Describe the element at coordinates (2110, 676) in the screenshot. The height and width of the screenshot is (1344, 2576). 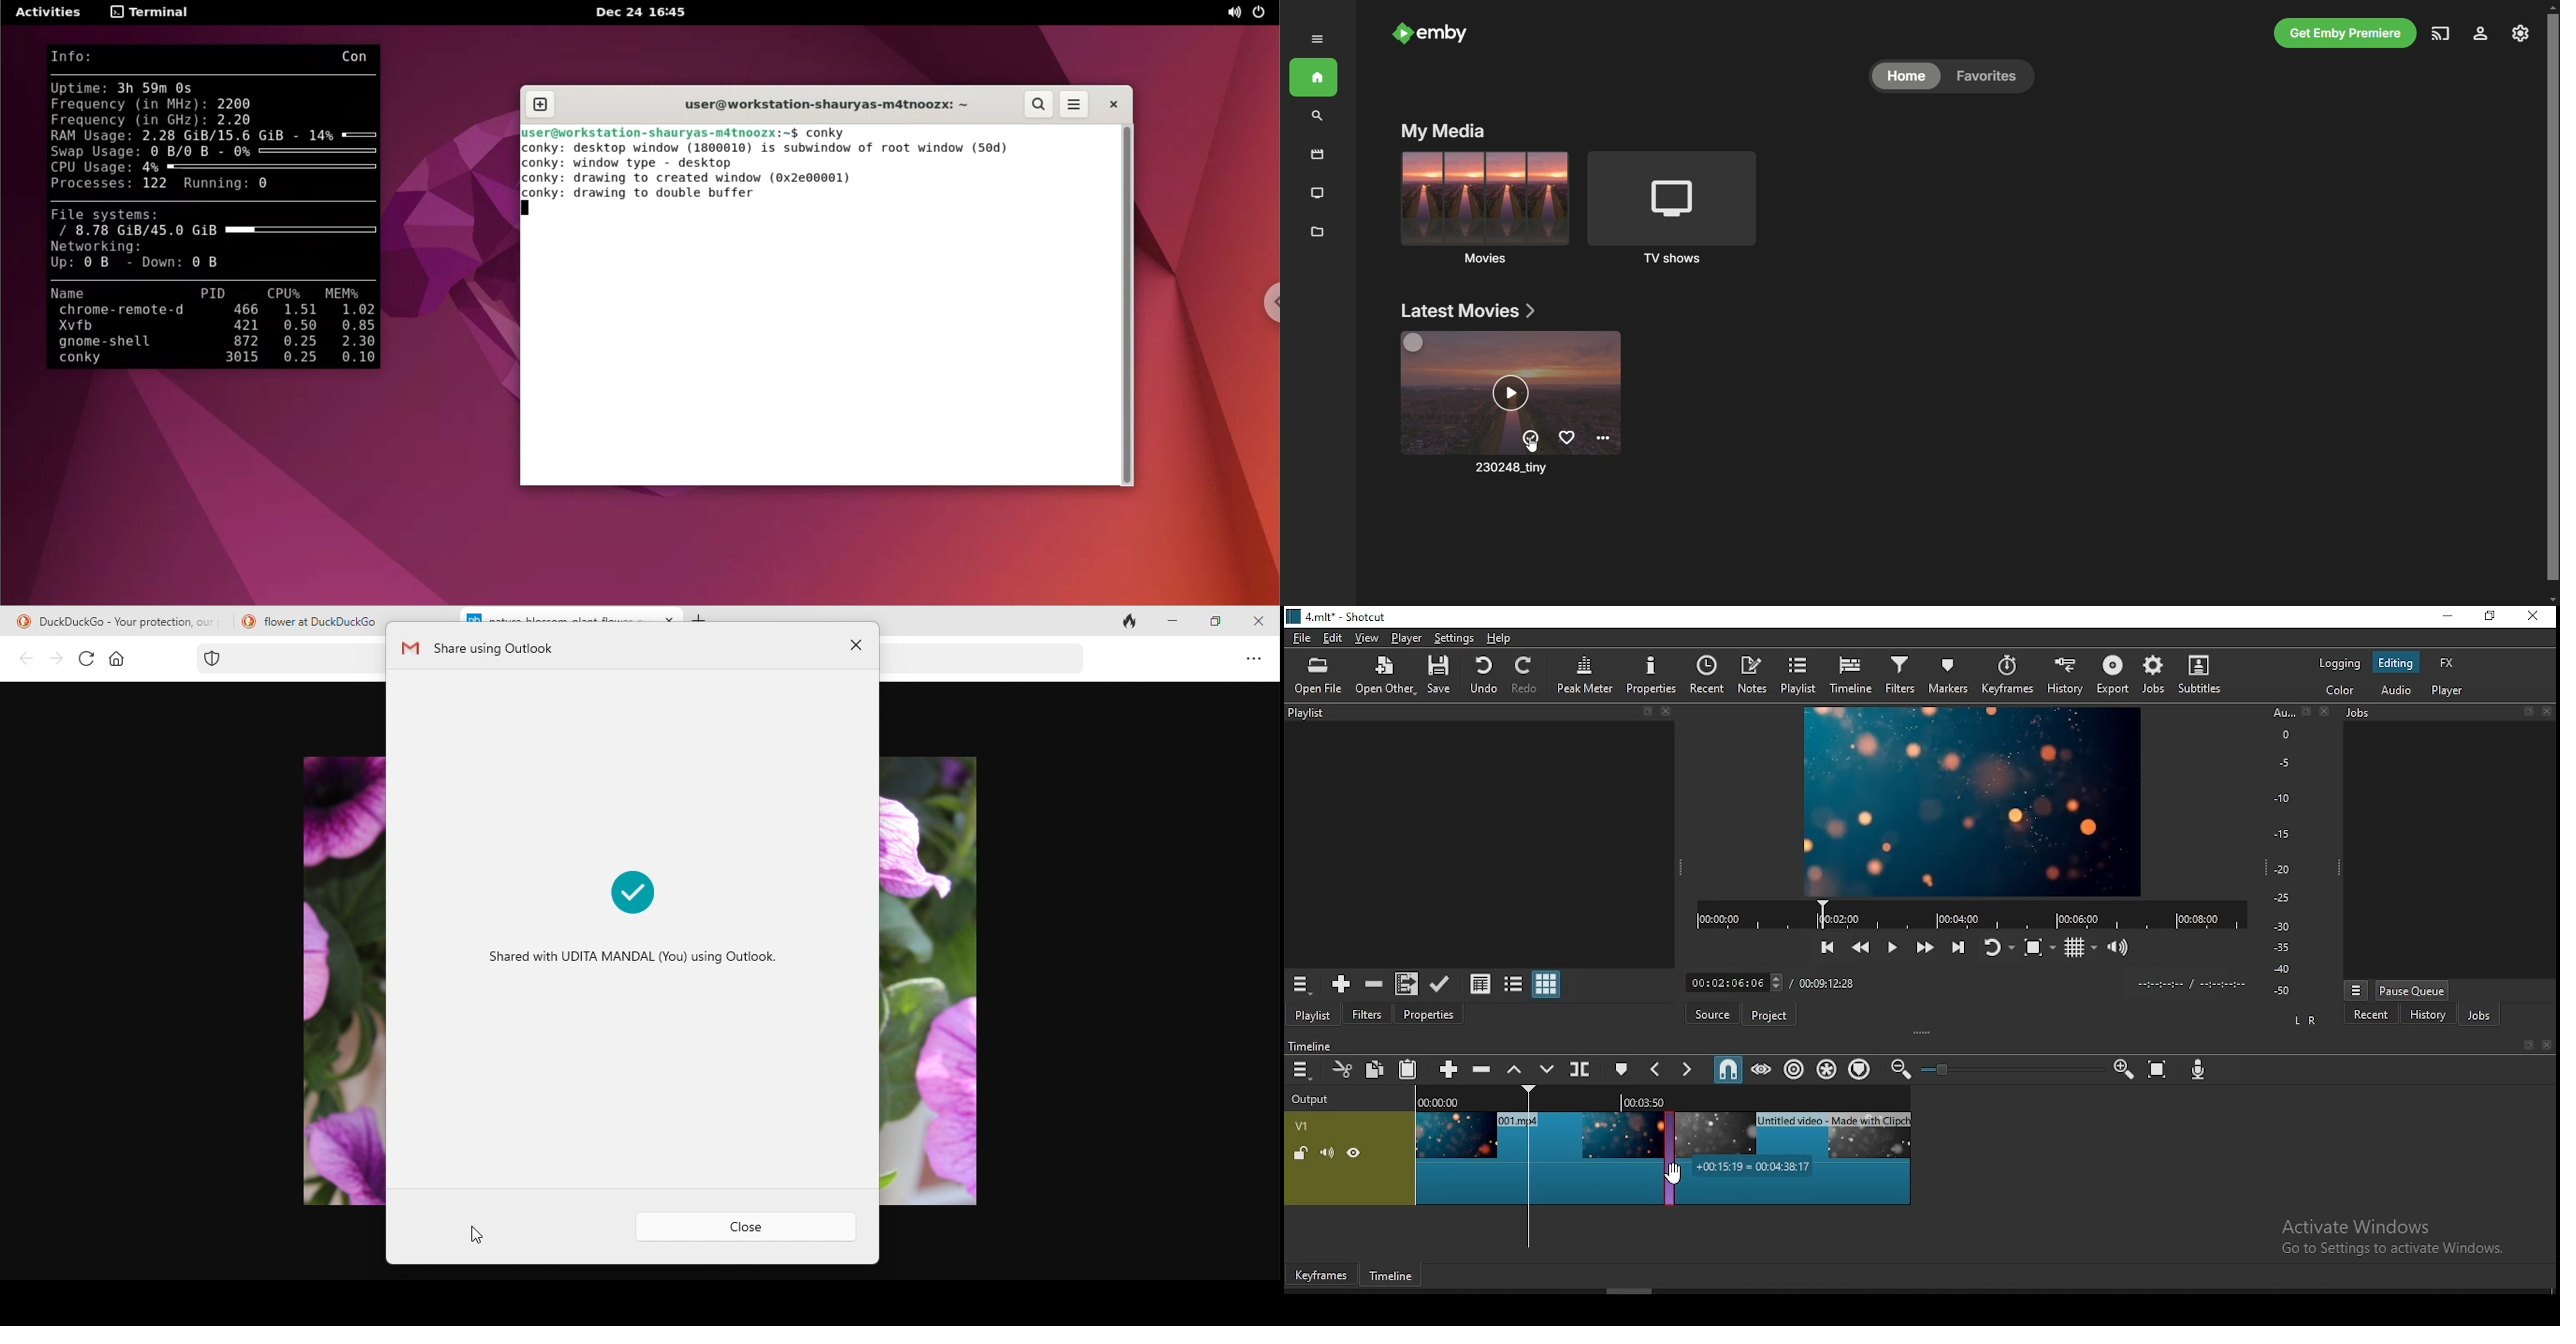
I see `export` at that location.